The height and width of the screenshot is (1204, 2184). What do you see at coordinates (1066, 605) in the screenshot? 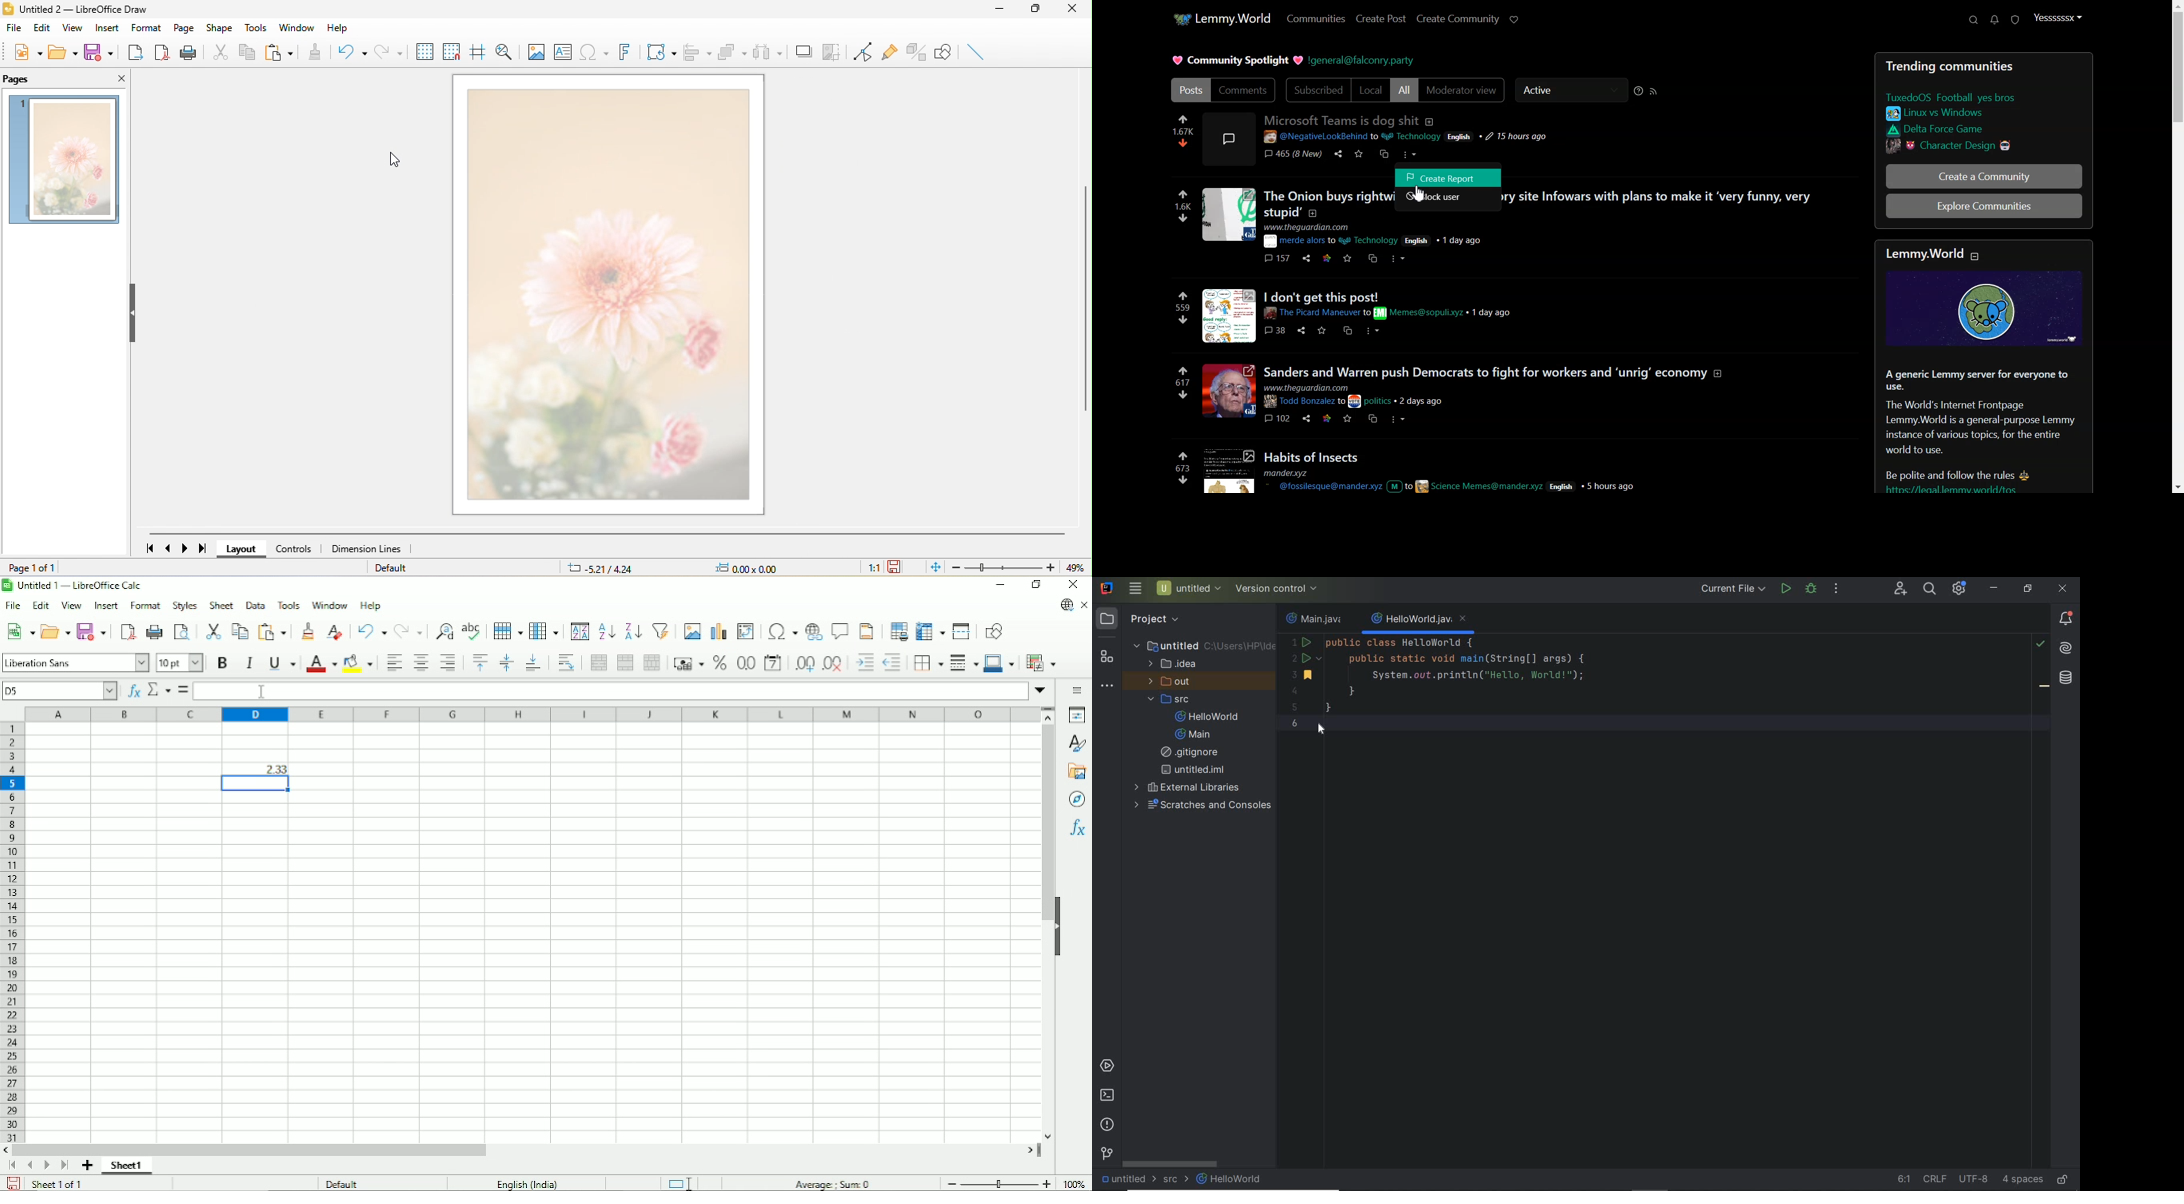
I see `Update available ` at bounding box center [1066, 605].